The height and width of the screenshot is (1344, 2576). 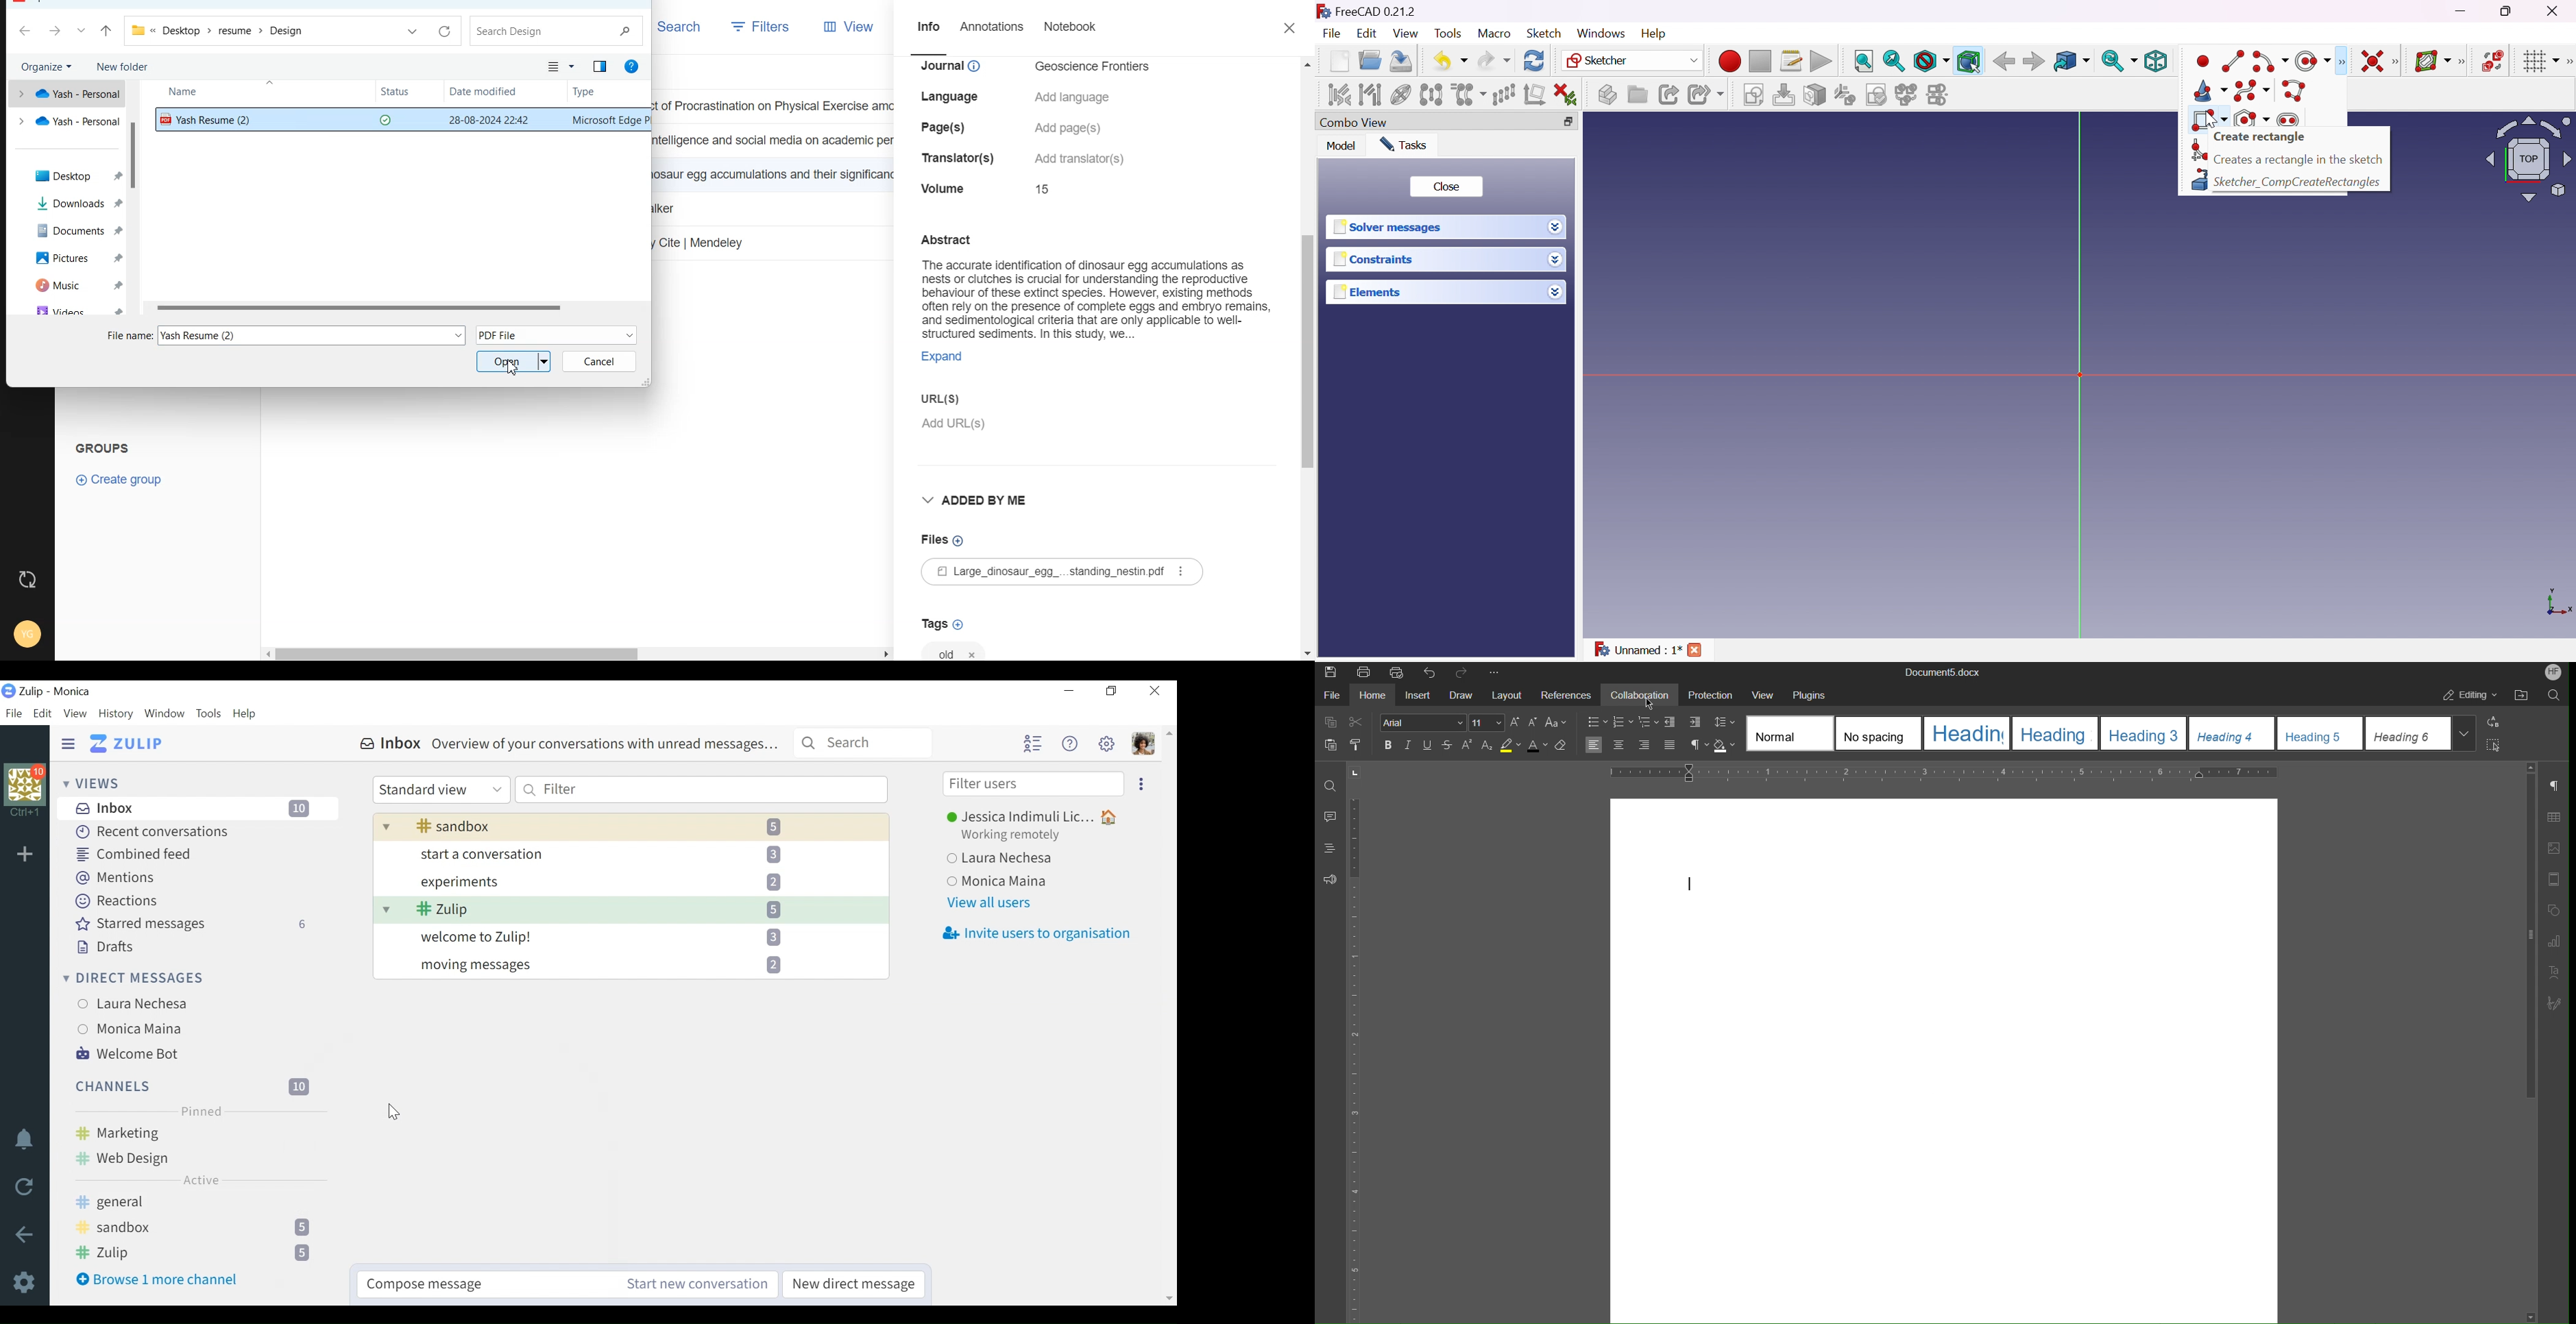 What do you see at coordinates (2553, 883) in the screenshot?
I see `Header/Footer` at bounding box center [2553, 883].